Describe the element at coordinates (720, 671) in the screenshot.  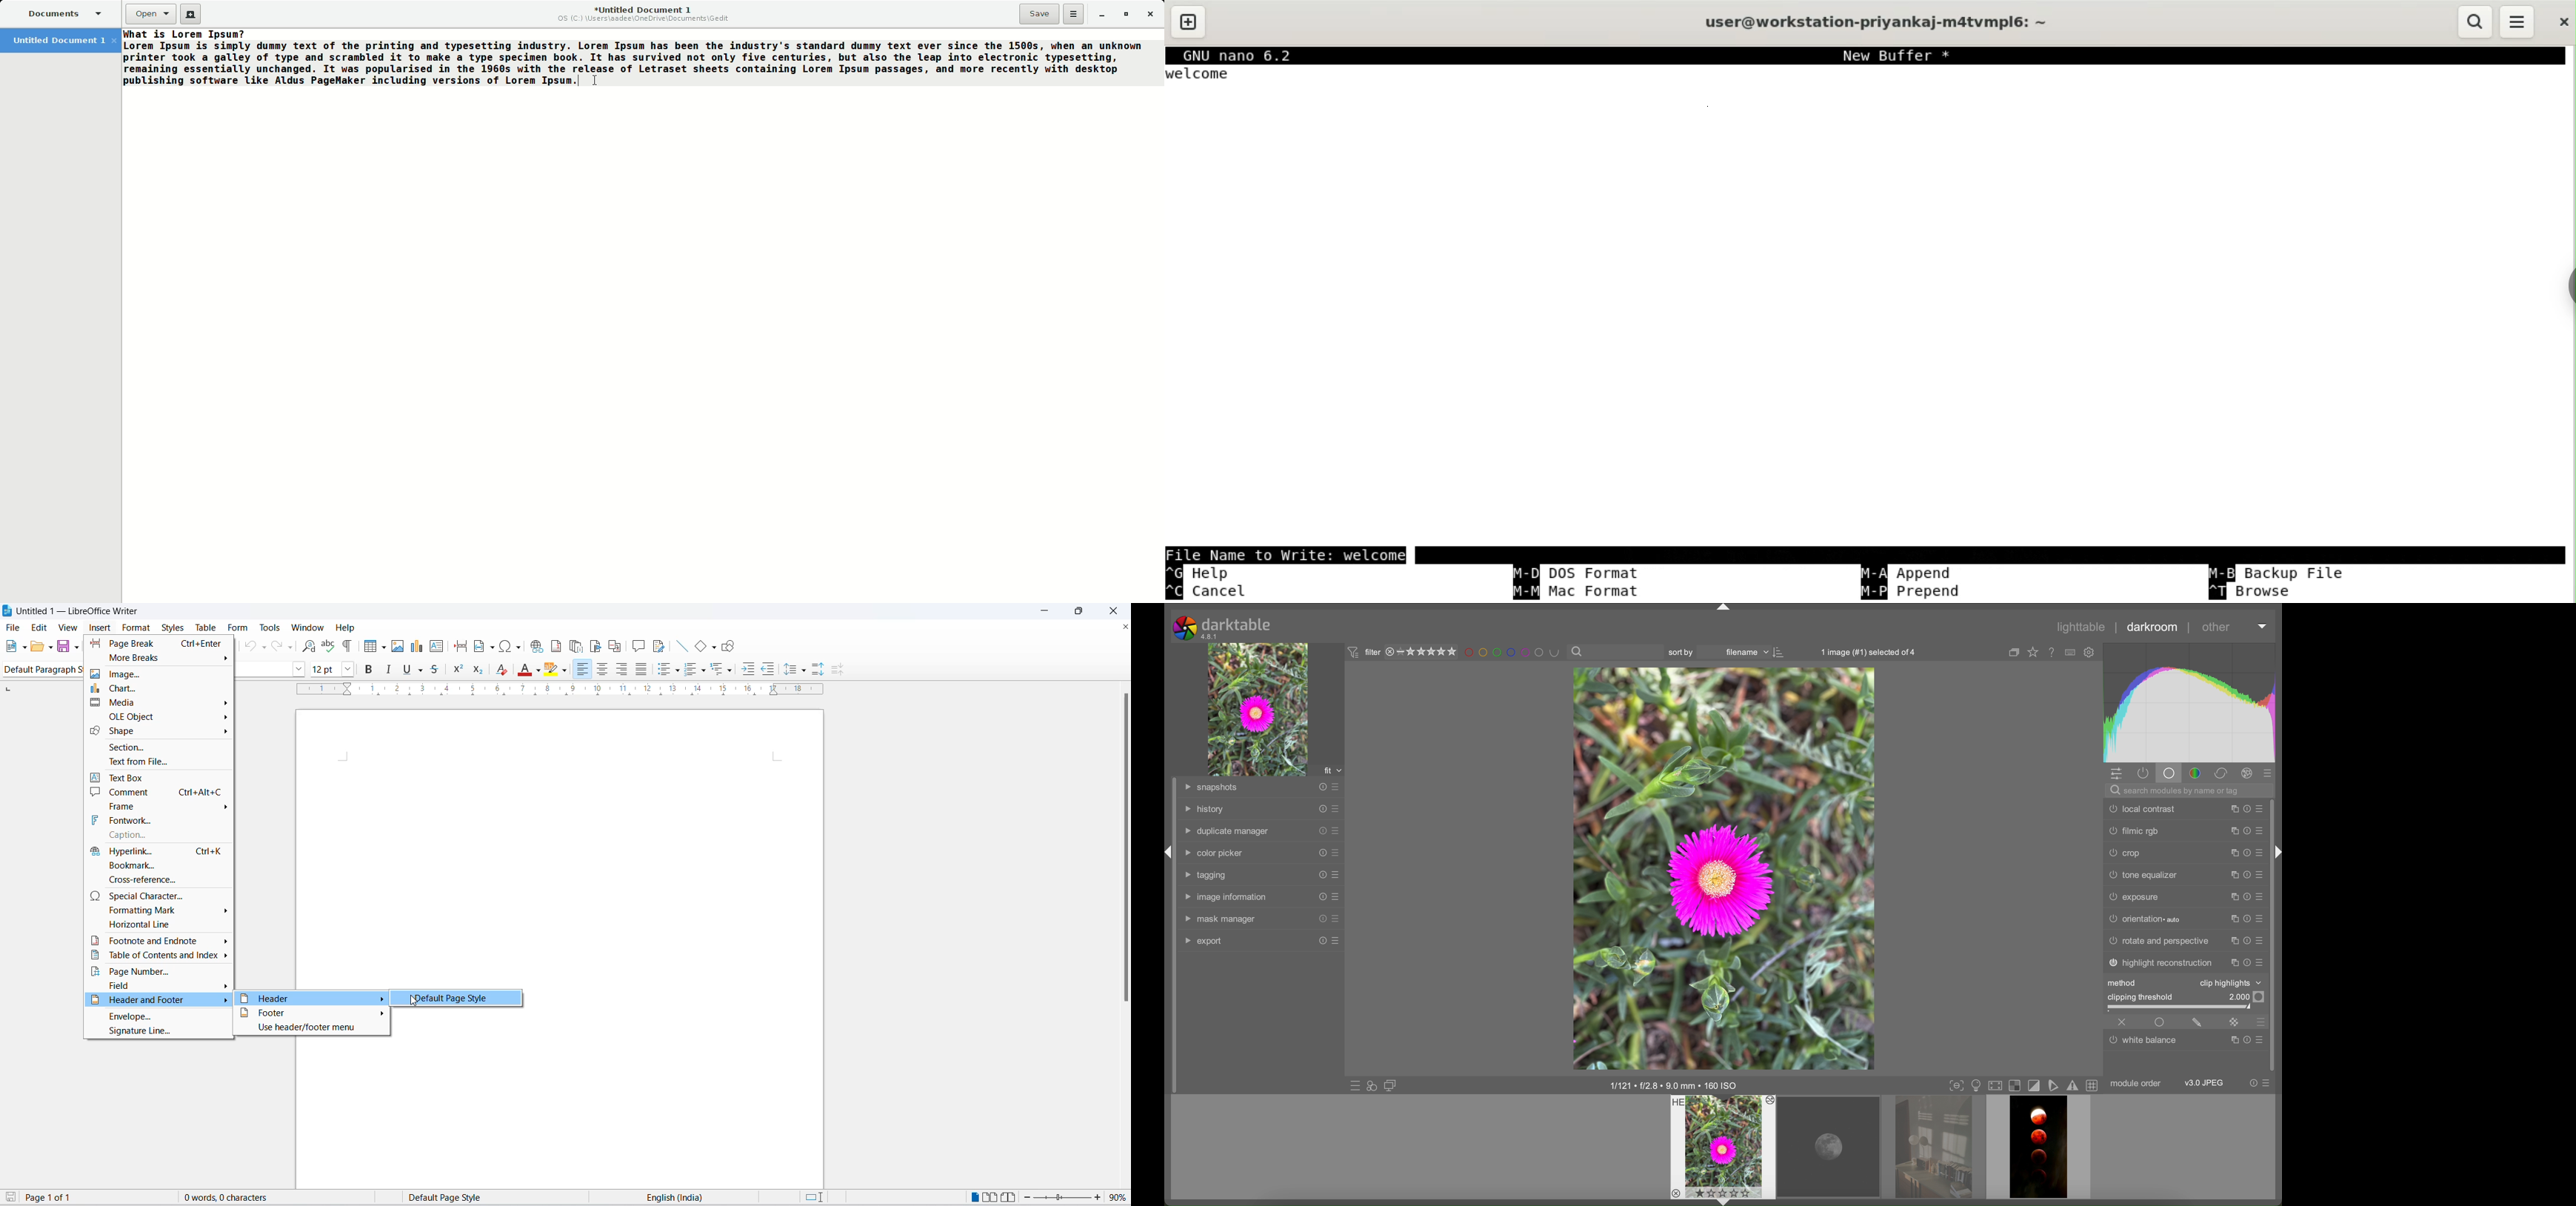
I see `outline format` at that location.